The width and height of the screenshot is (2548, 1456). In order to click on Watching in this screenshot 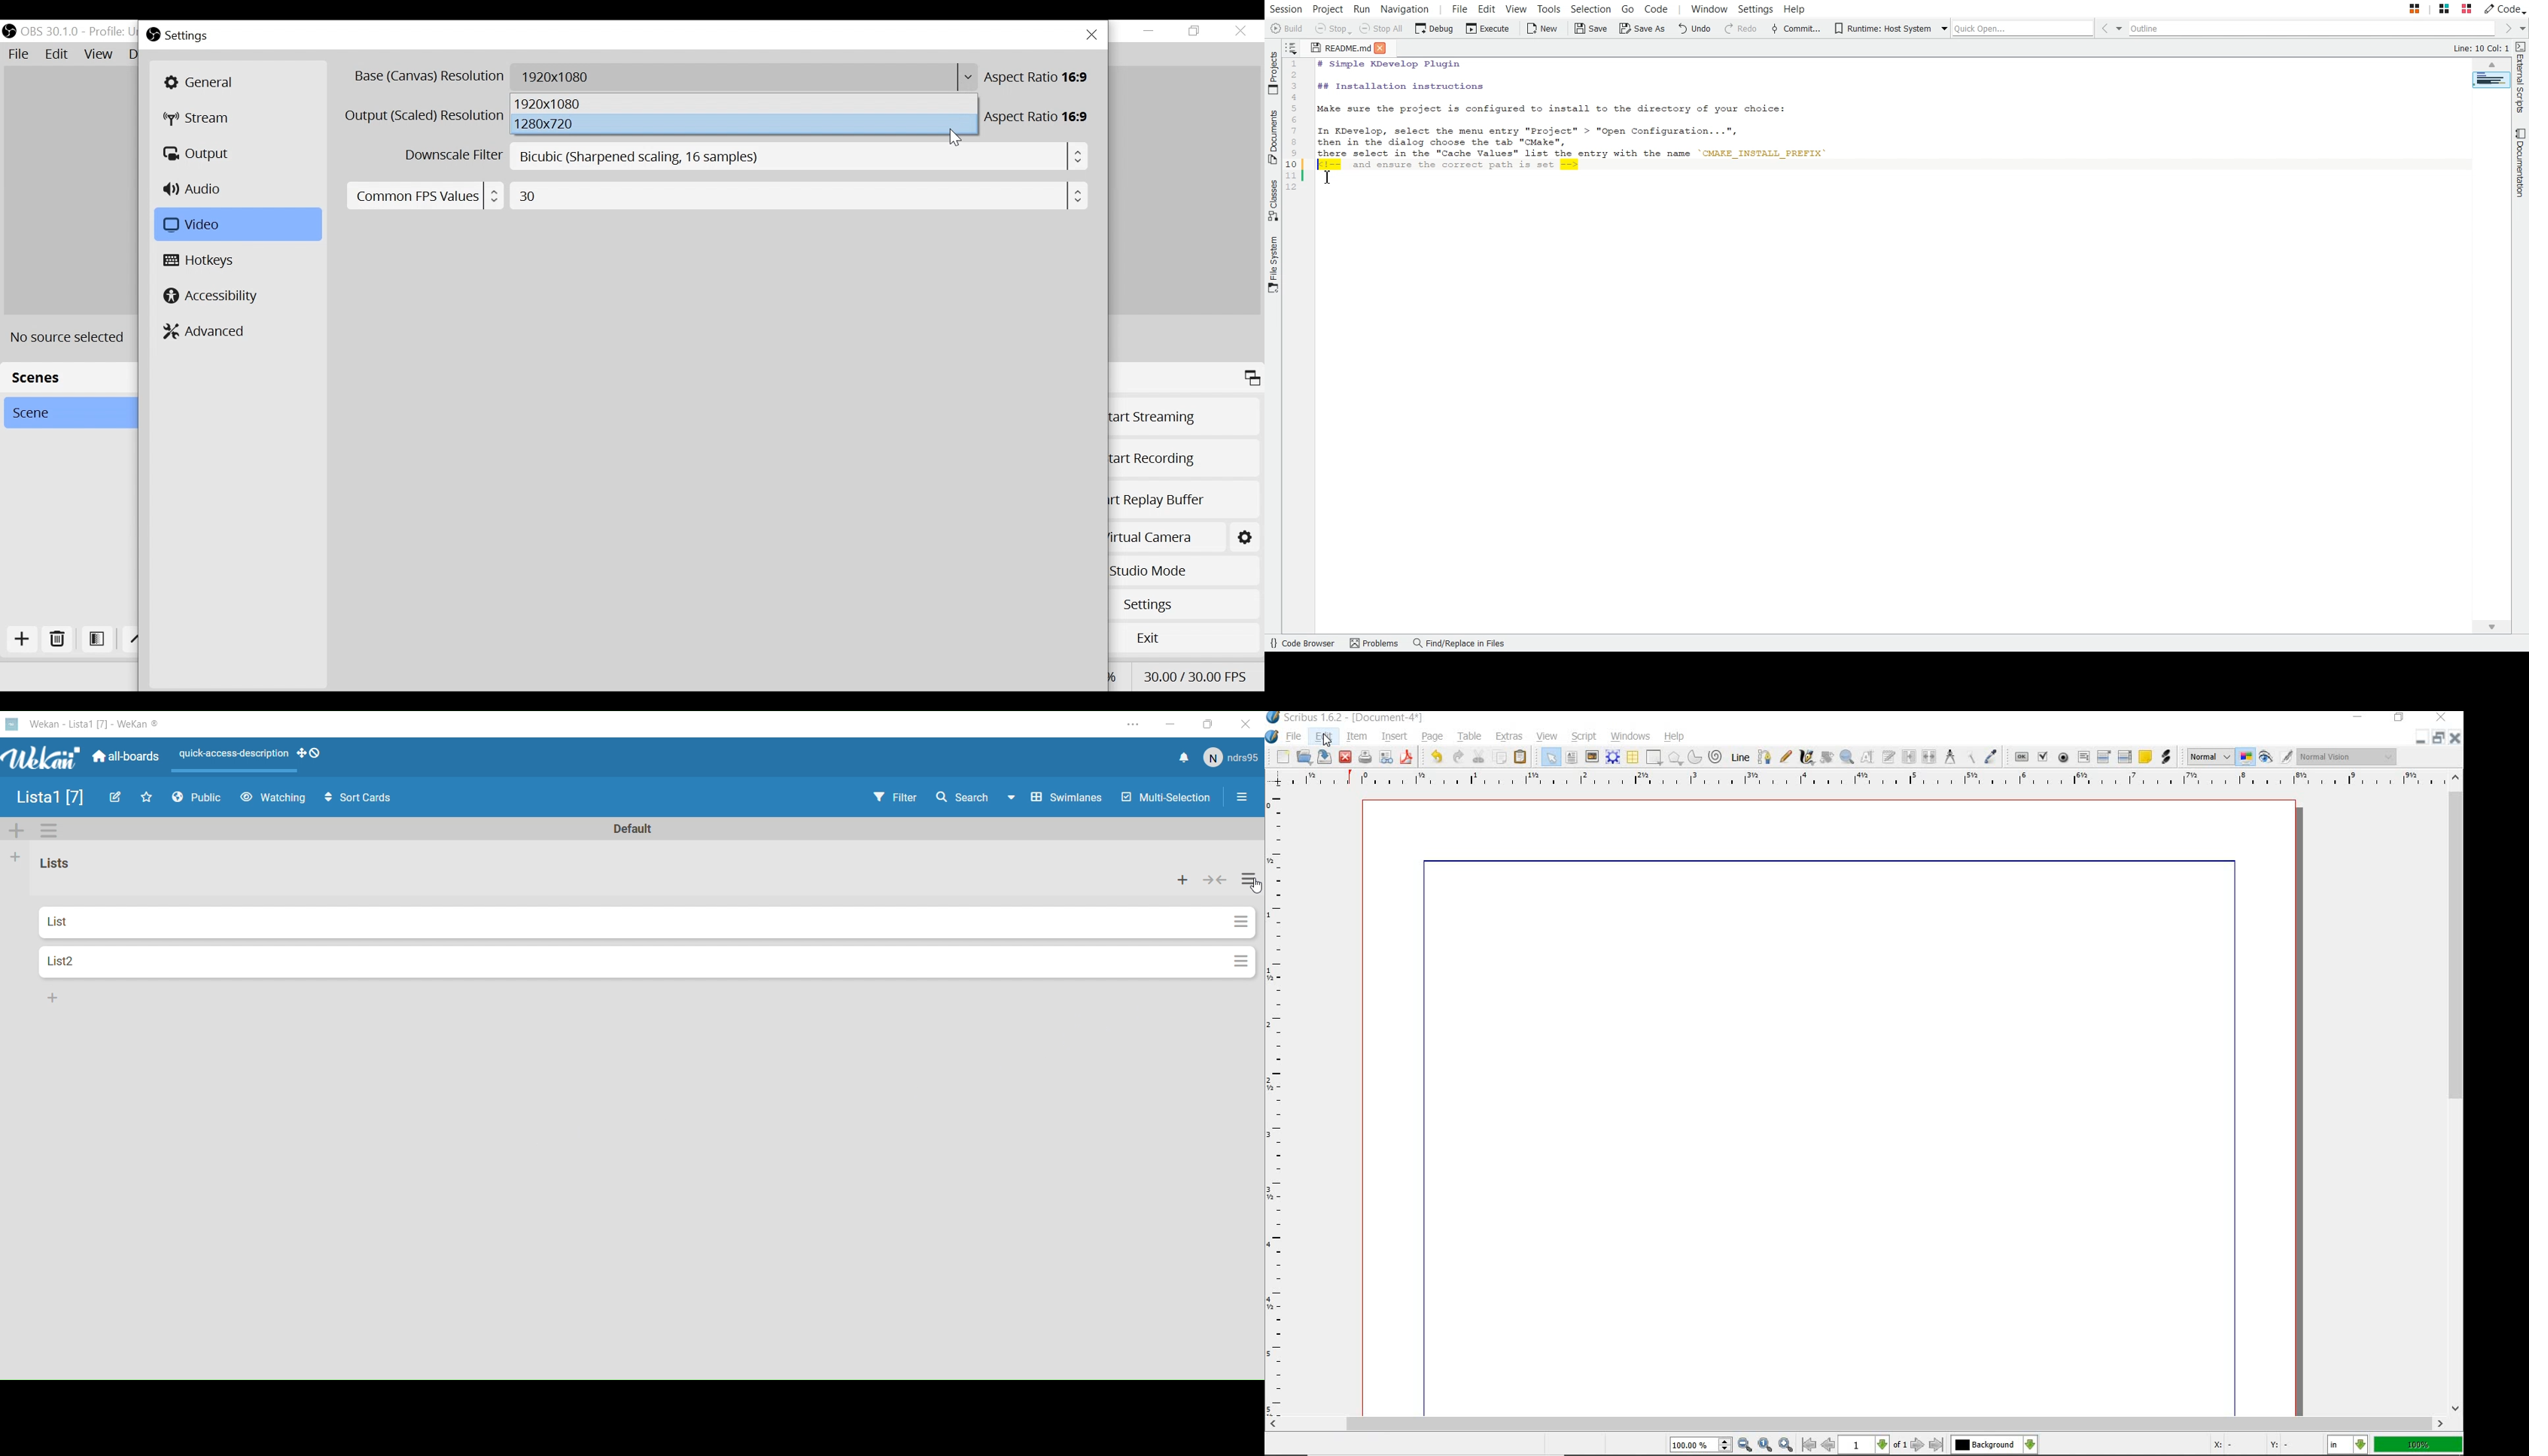, I will do `click(274, 798)`.